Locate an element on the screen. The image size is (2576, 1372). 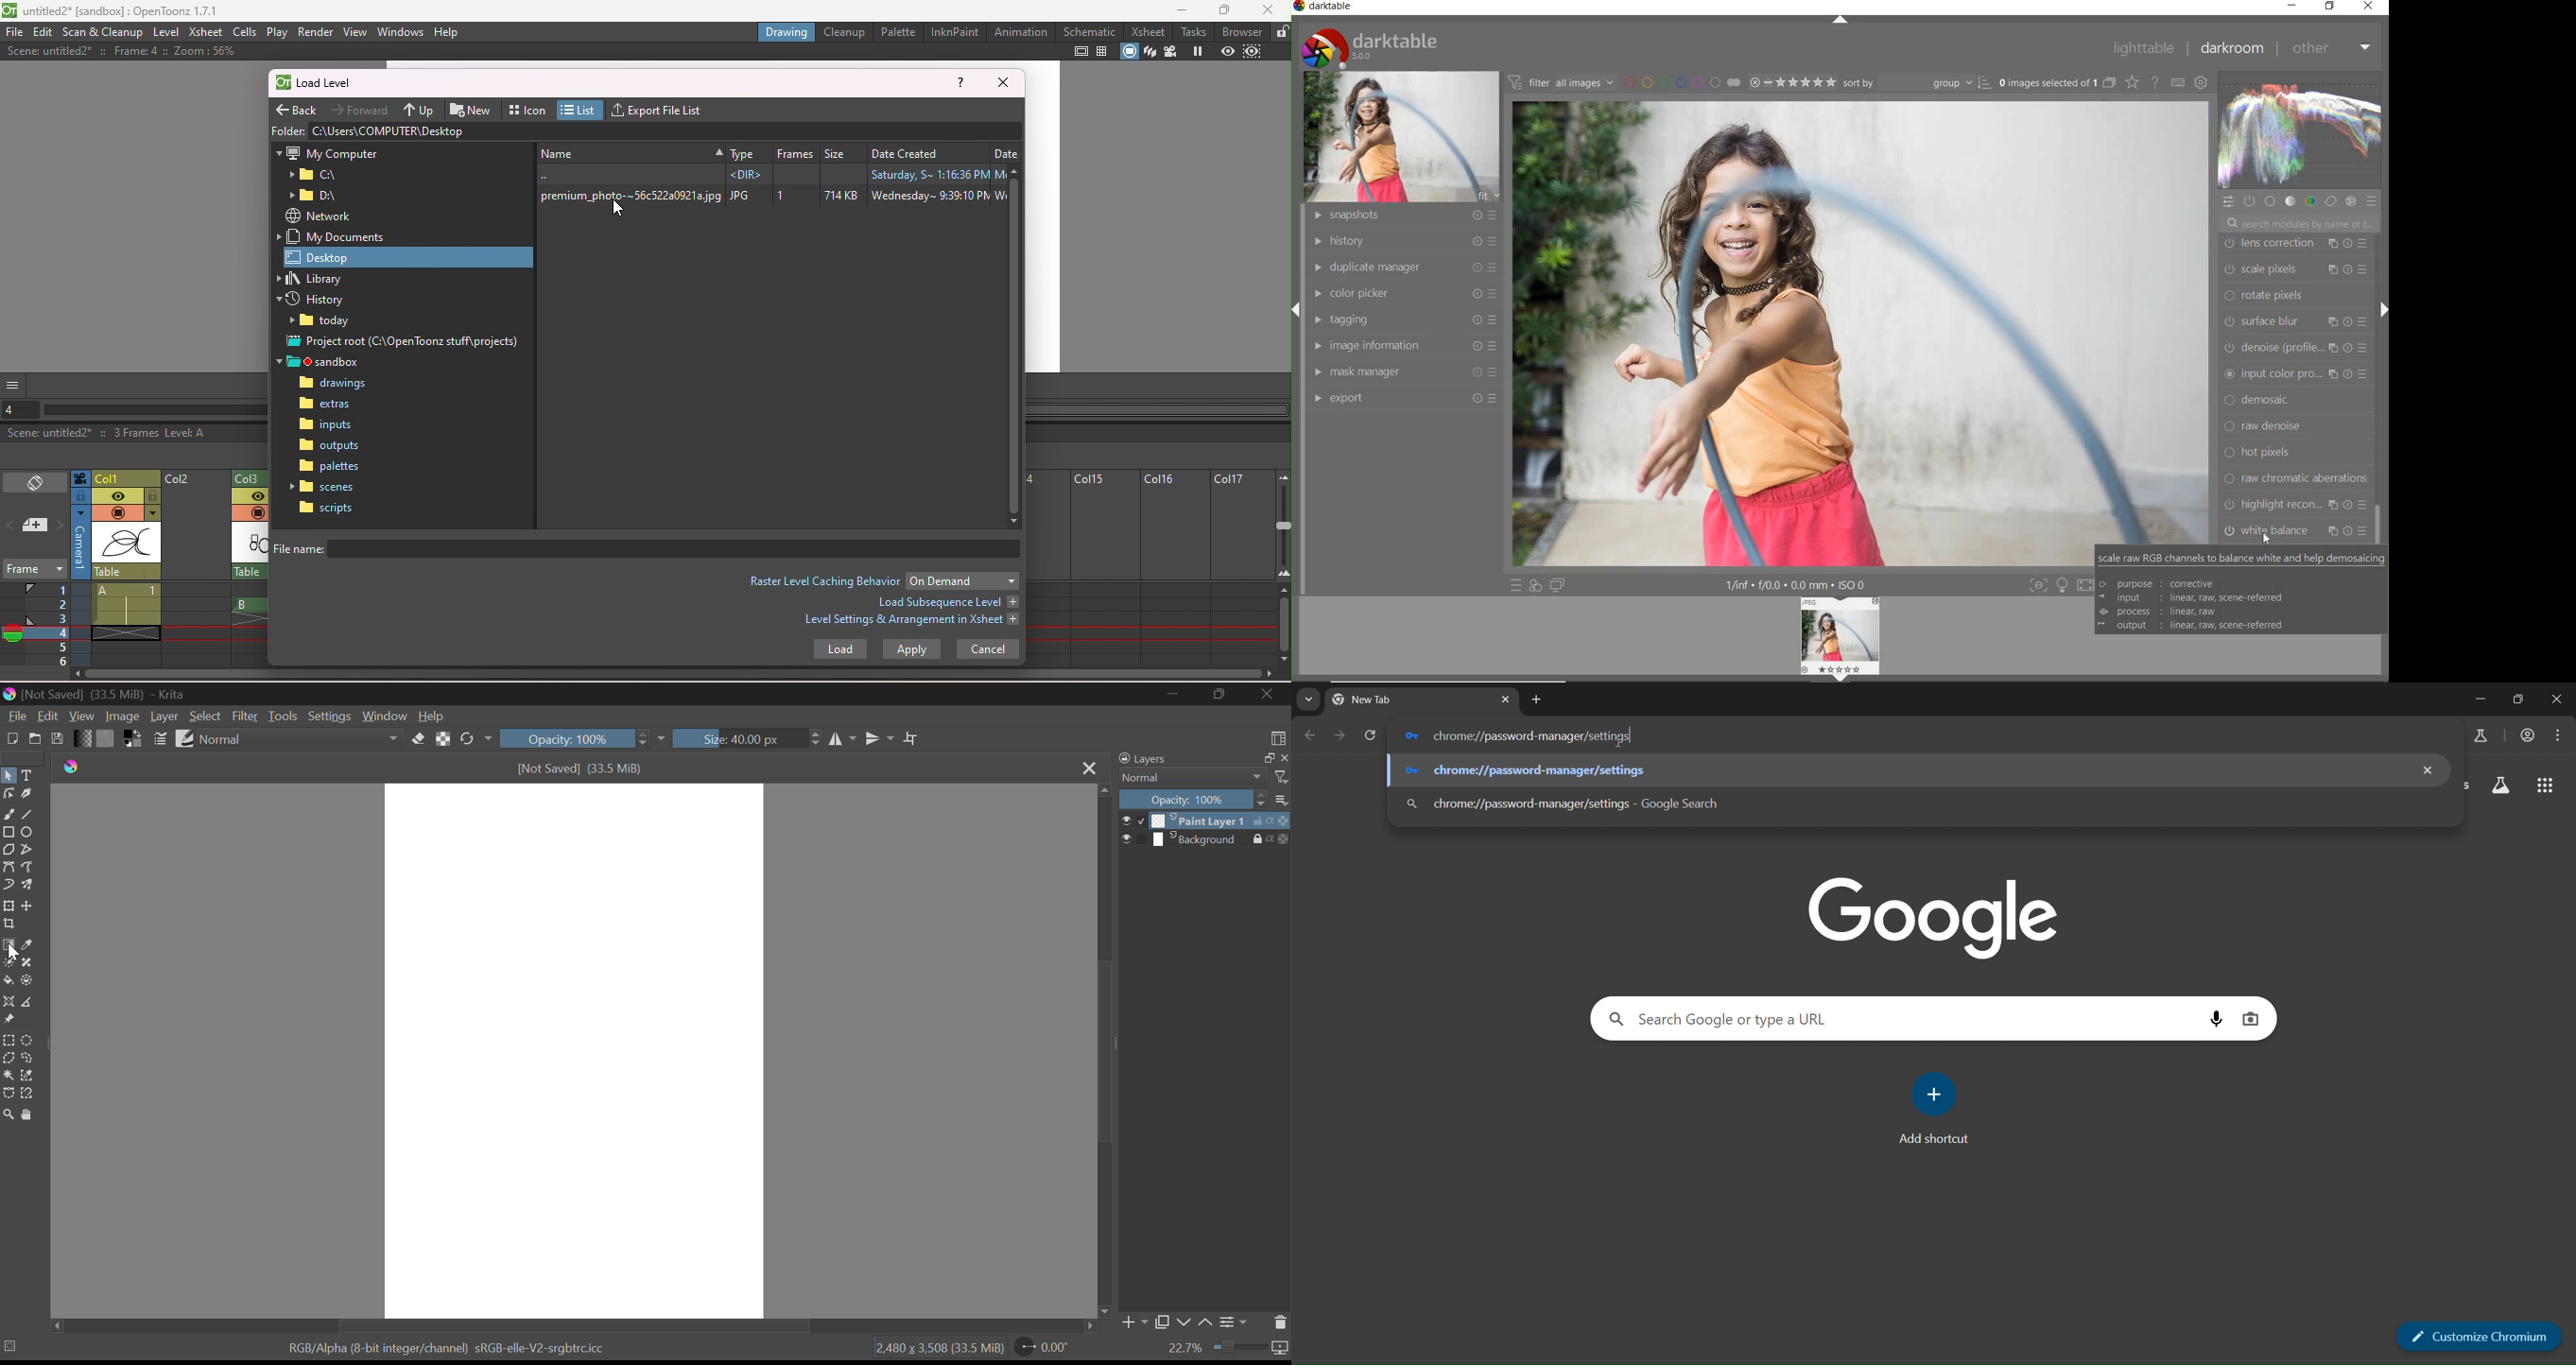
snapshots is located at coordinates (1400, 216).